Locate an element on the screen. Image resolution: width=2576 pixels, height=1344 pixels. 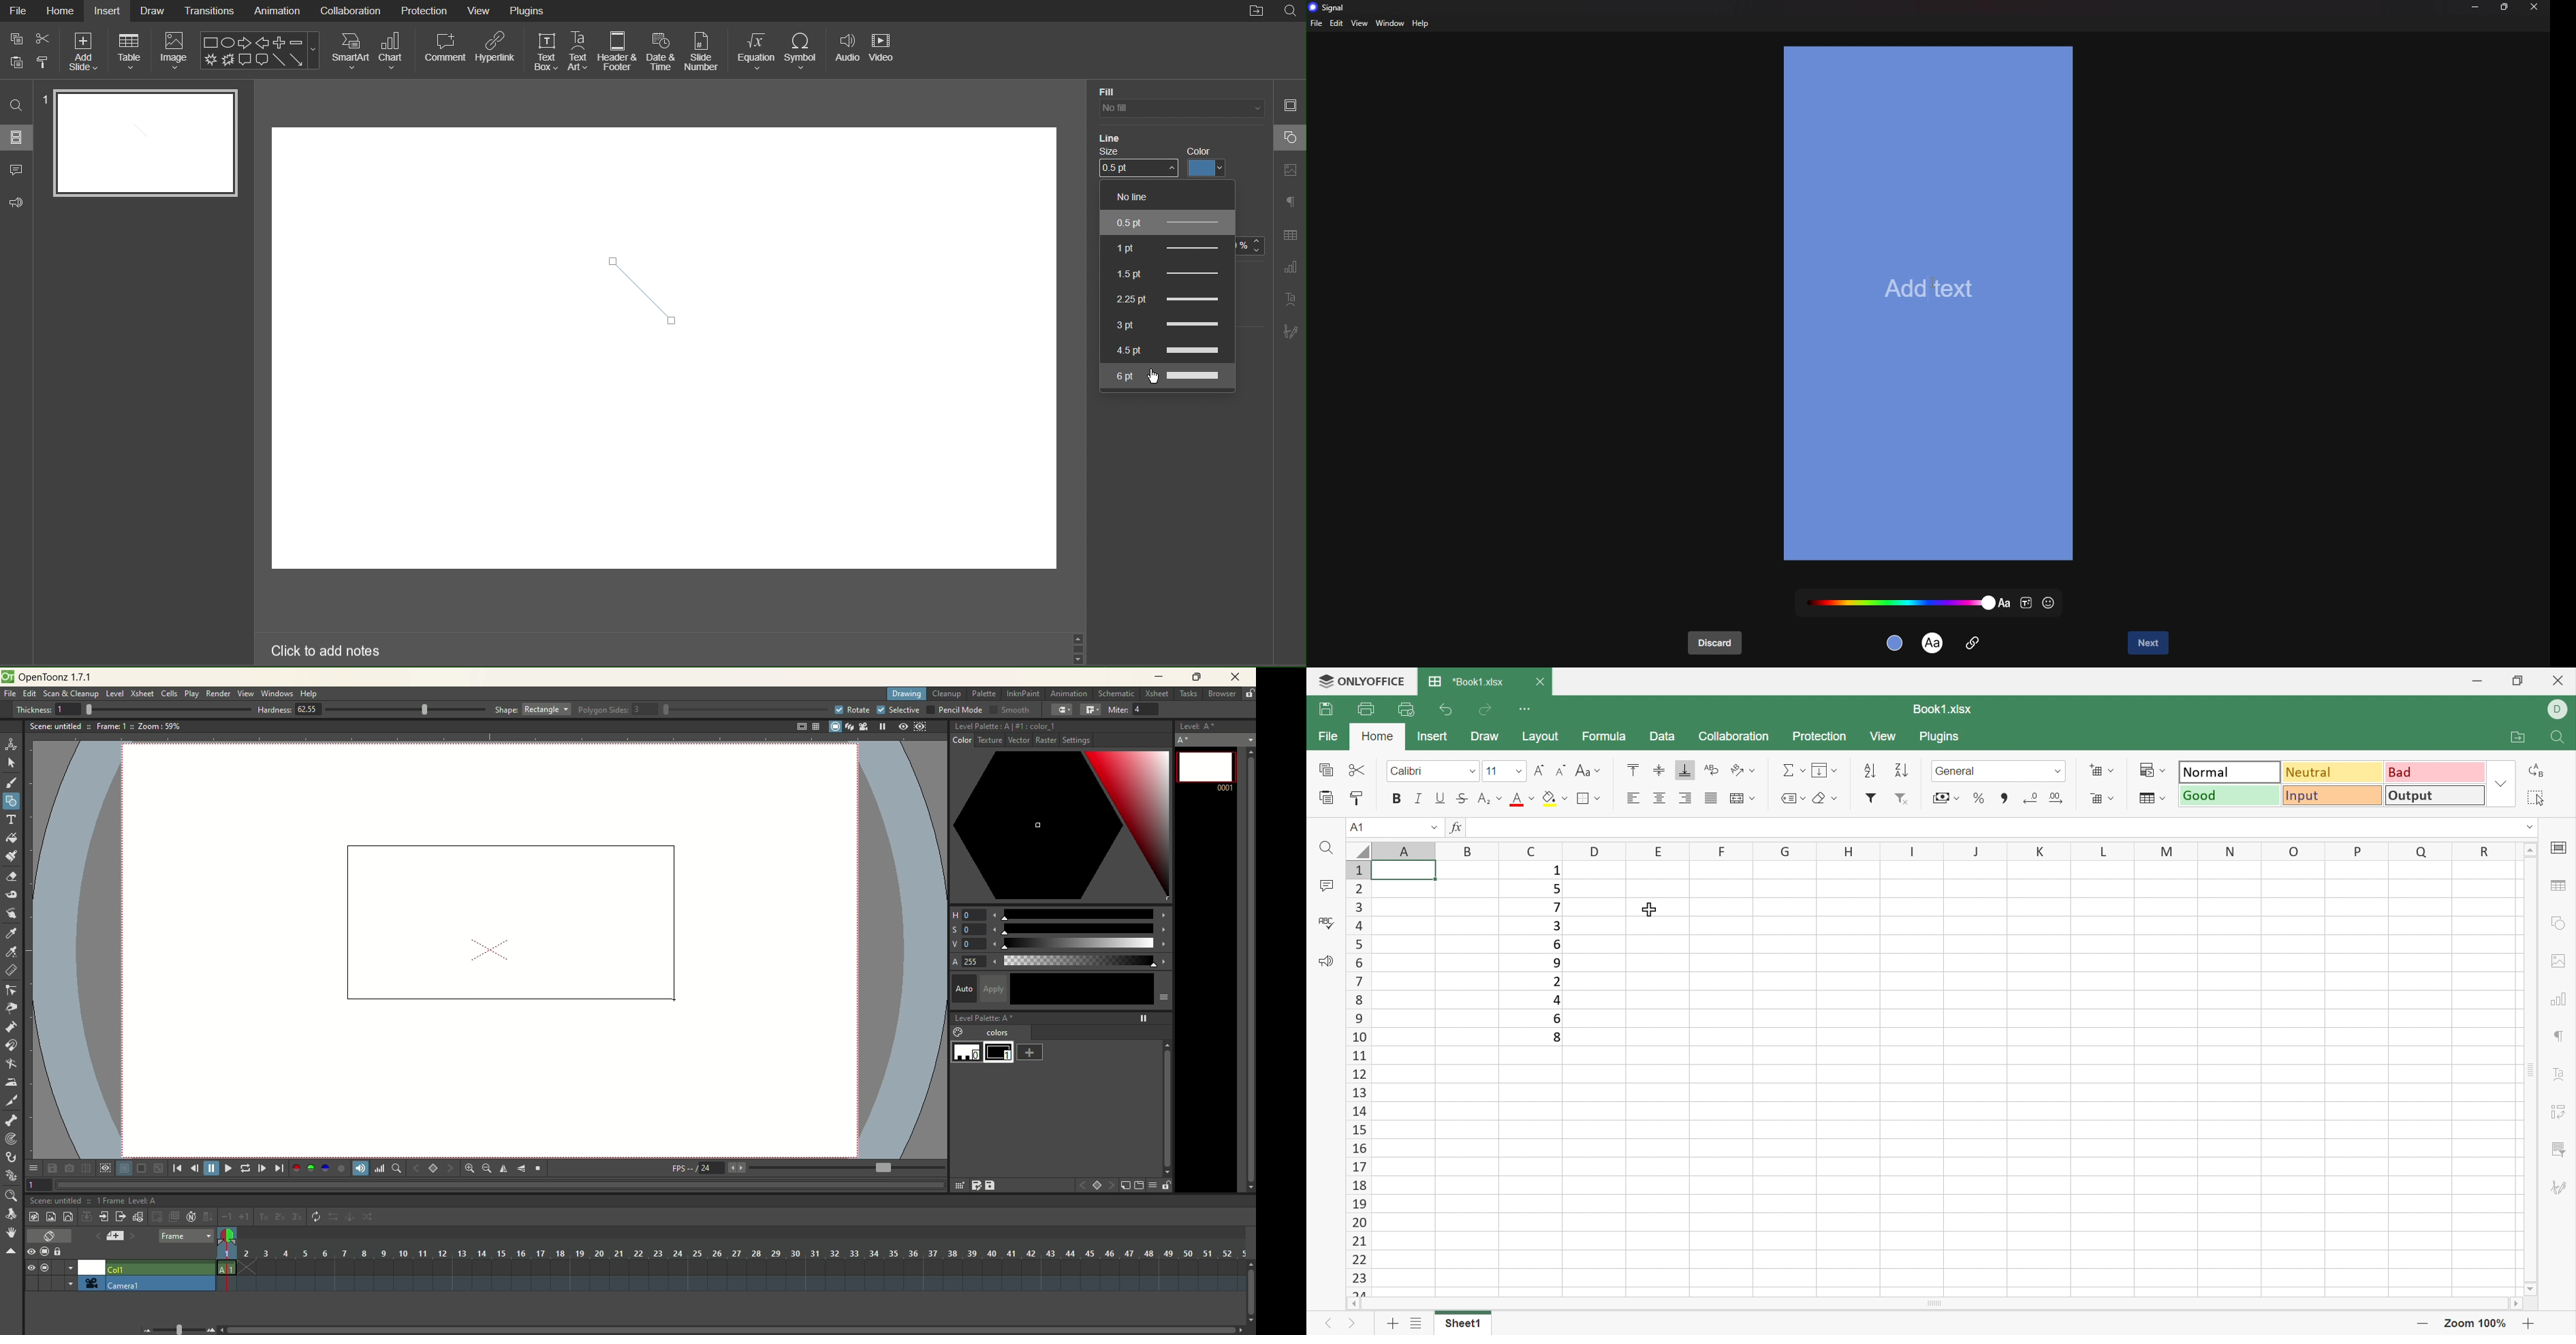
add new memo is located at coordinates (115, 1236).